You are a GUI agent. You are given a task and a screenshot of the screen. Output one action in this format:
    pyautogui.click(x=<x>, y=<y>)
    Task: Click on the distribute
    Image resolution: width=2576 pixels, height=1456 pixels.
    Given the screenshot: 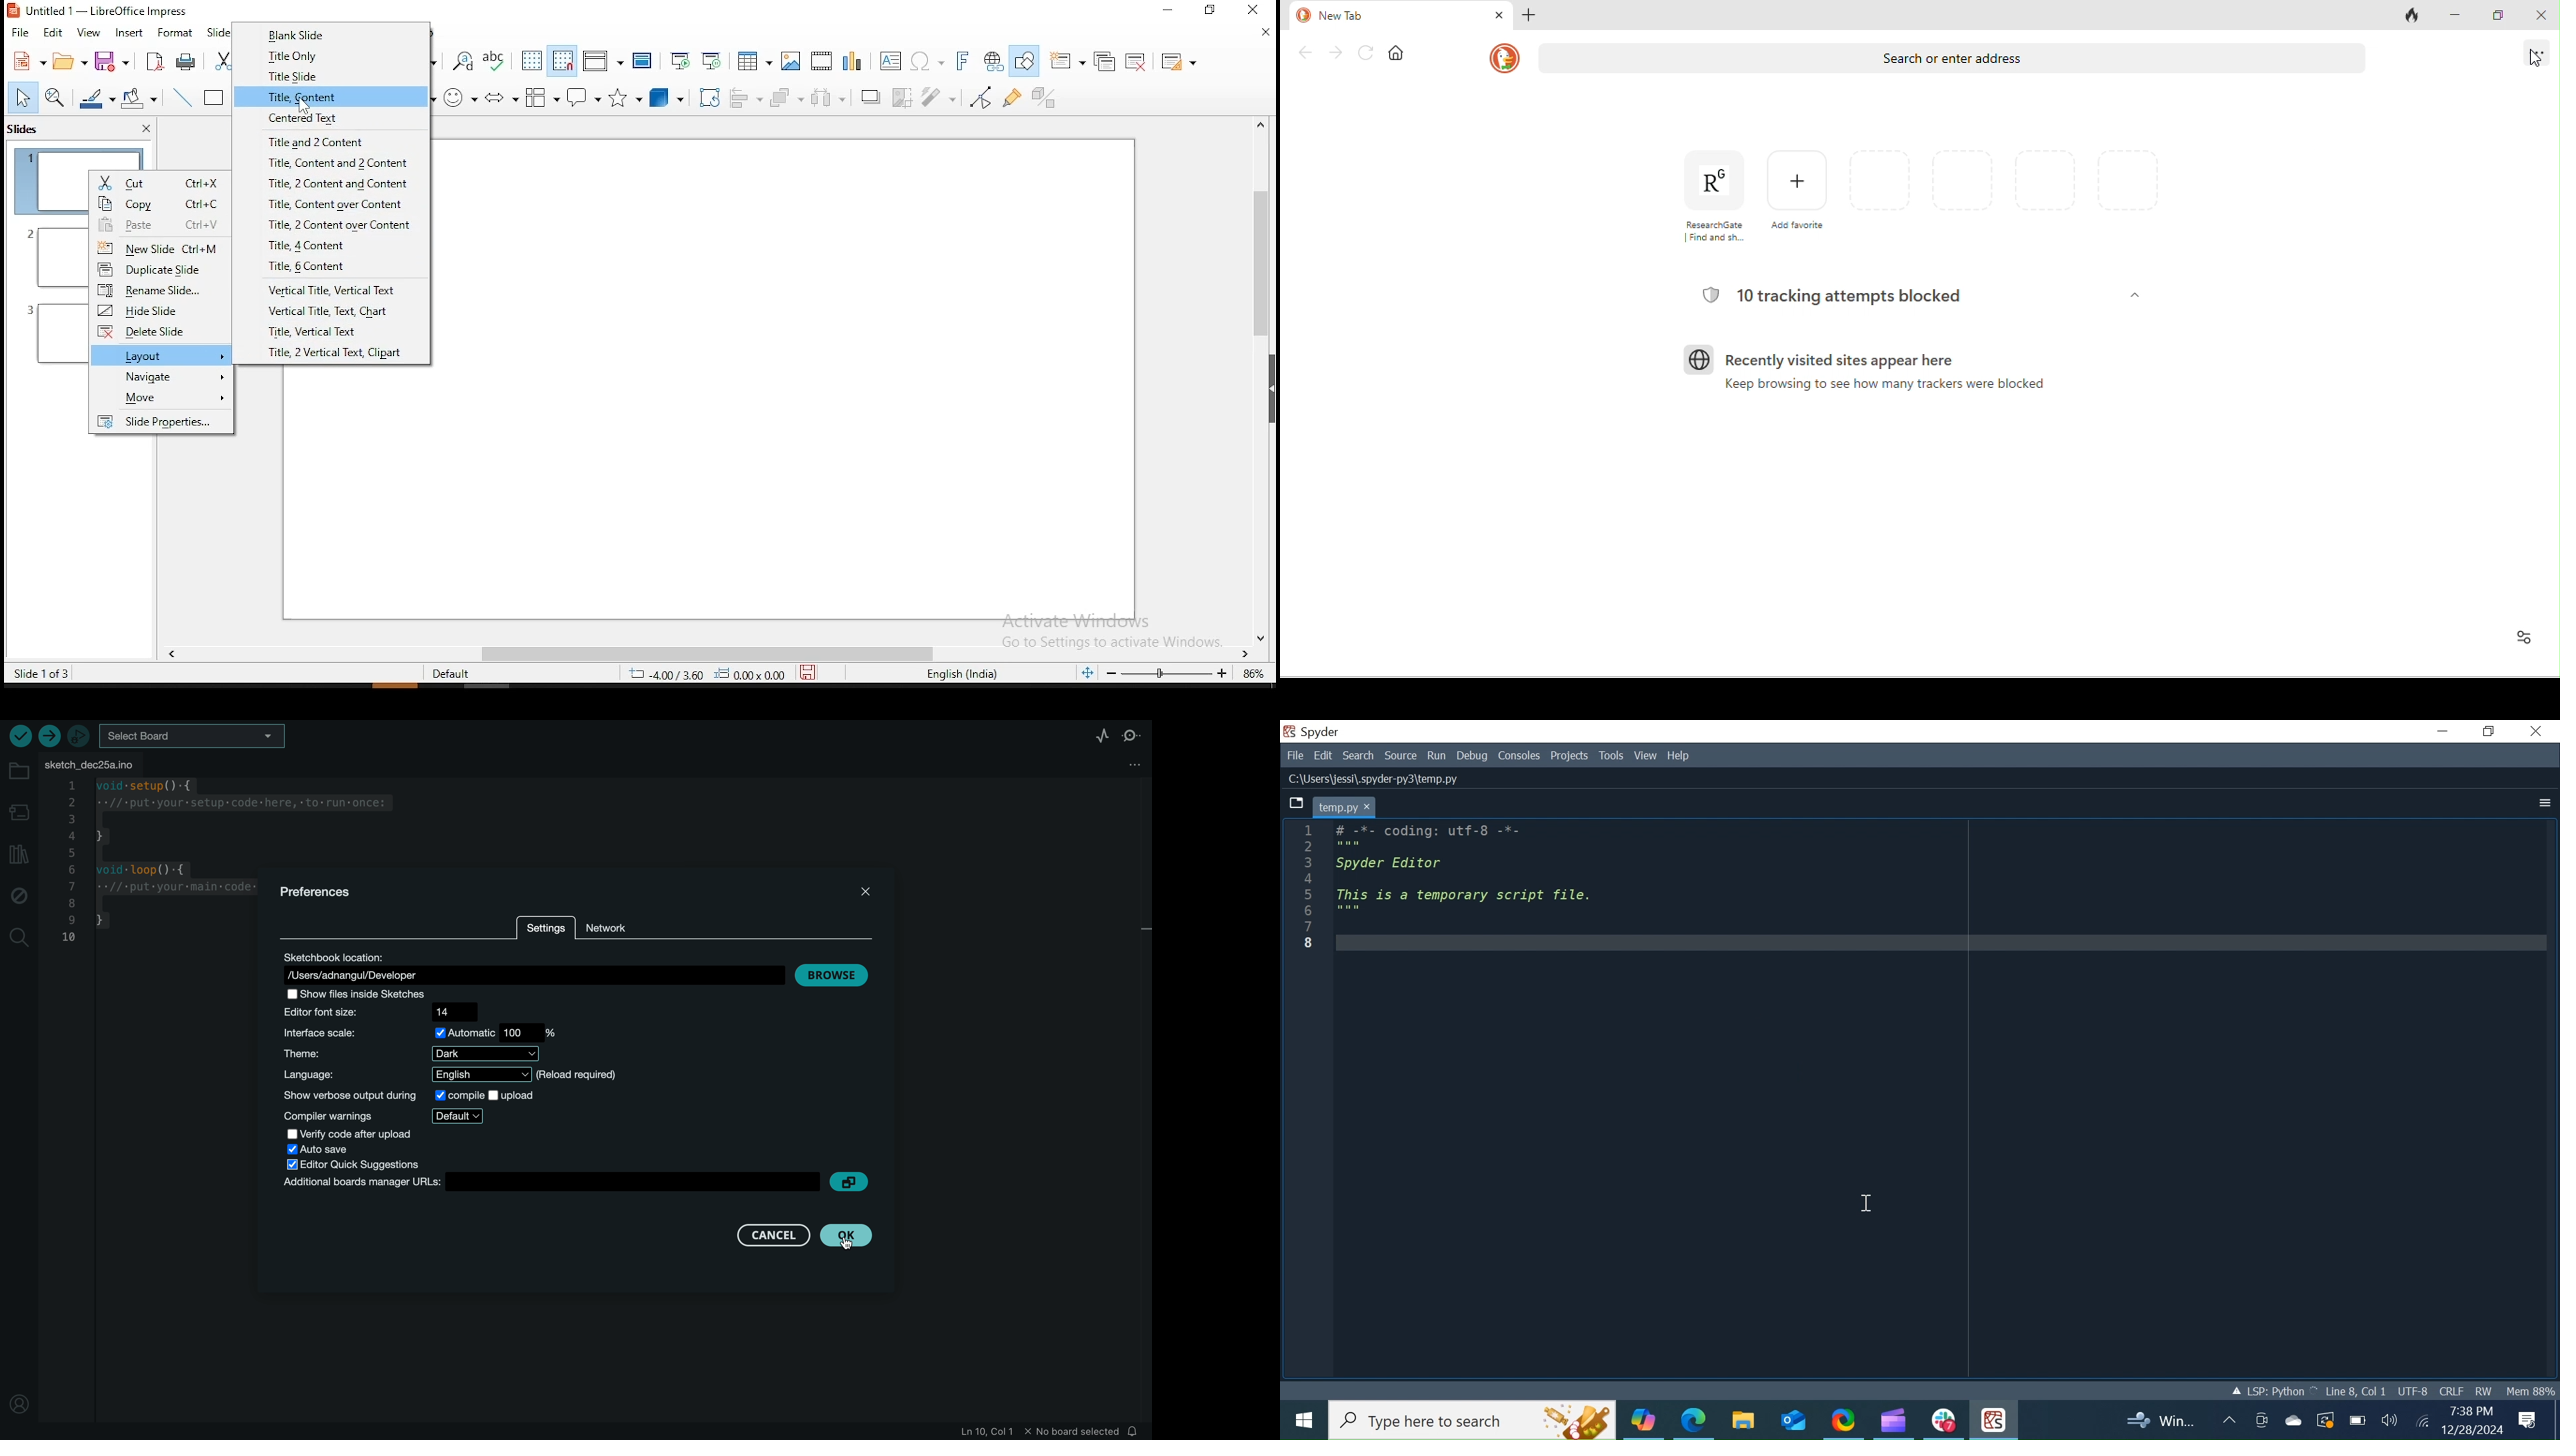 What is the action you would take?
    pyautogui.click(x=828, y=96)
    